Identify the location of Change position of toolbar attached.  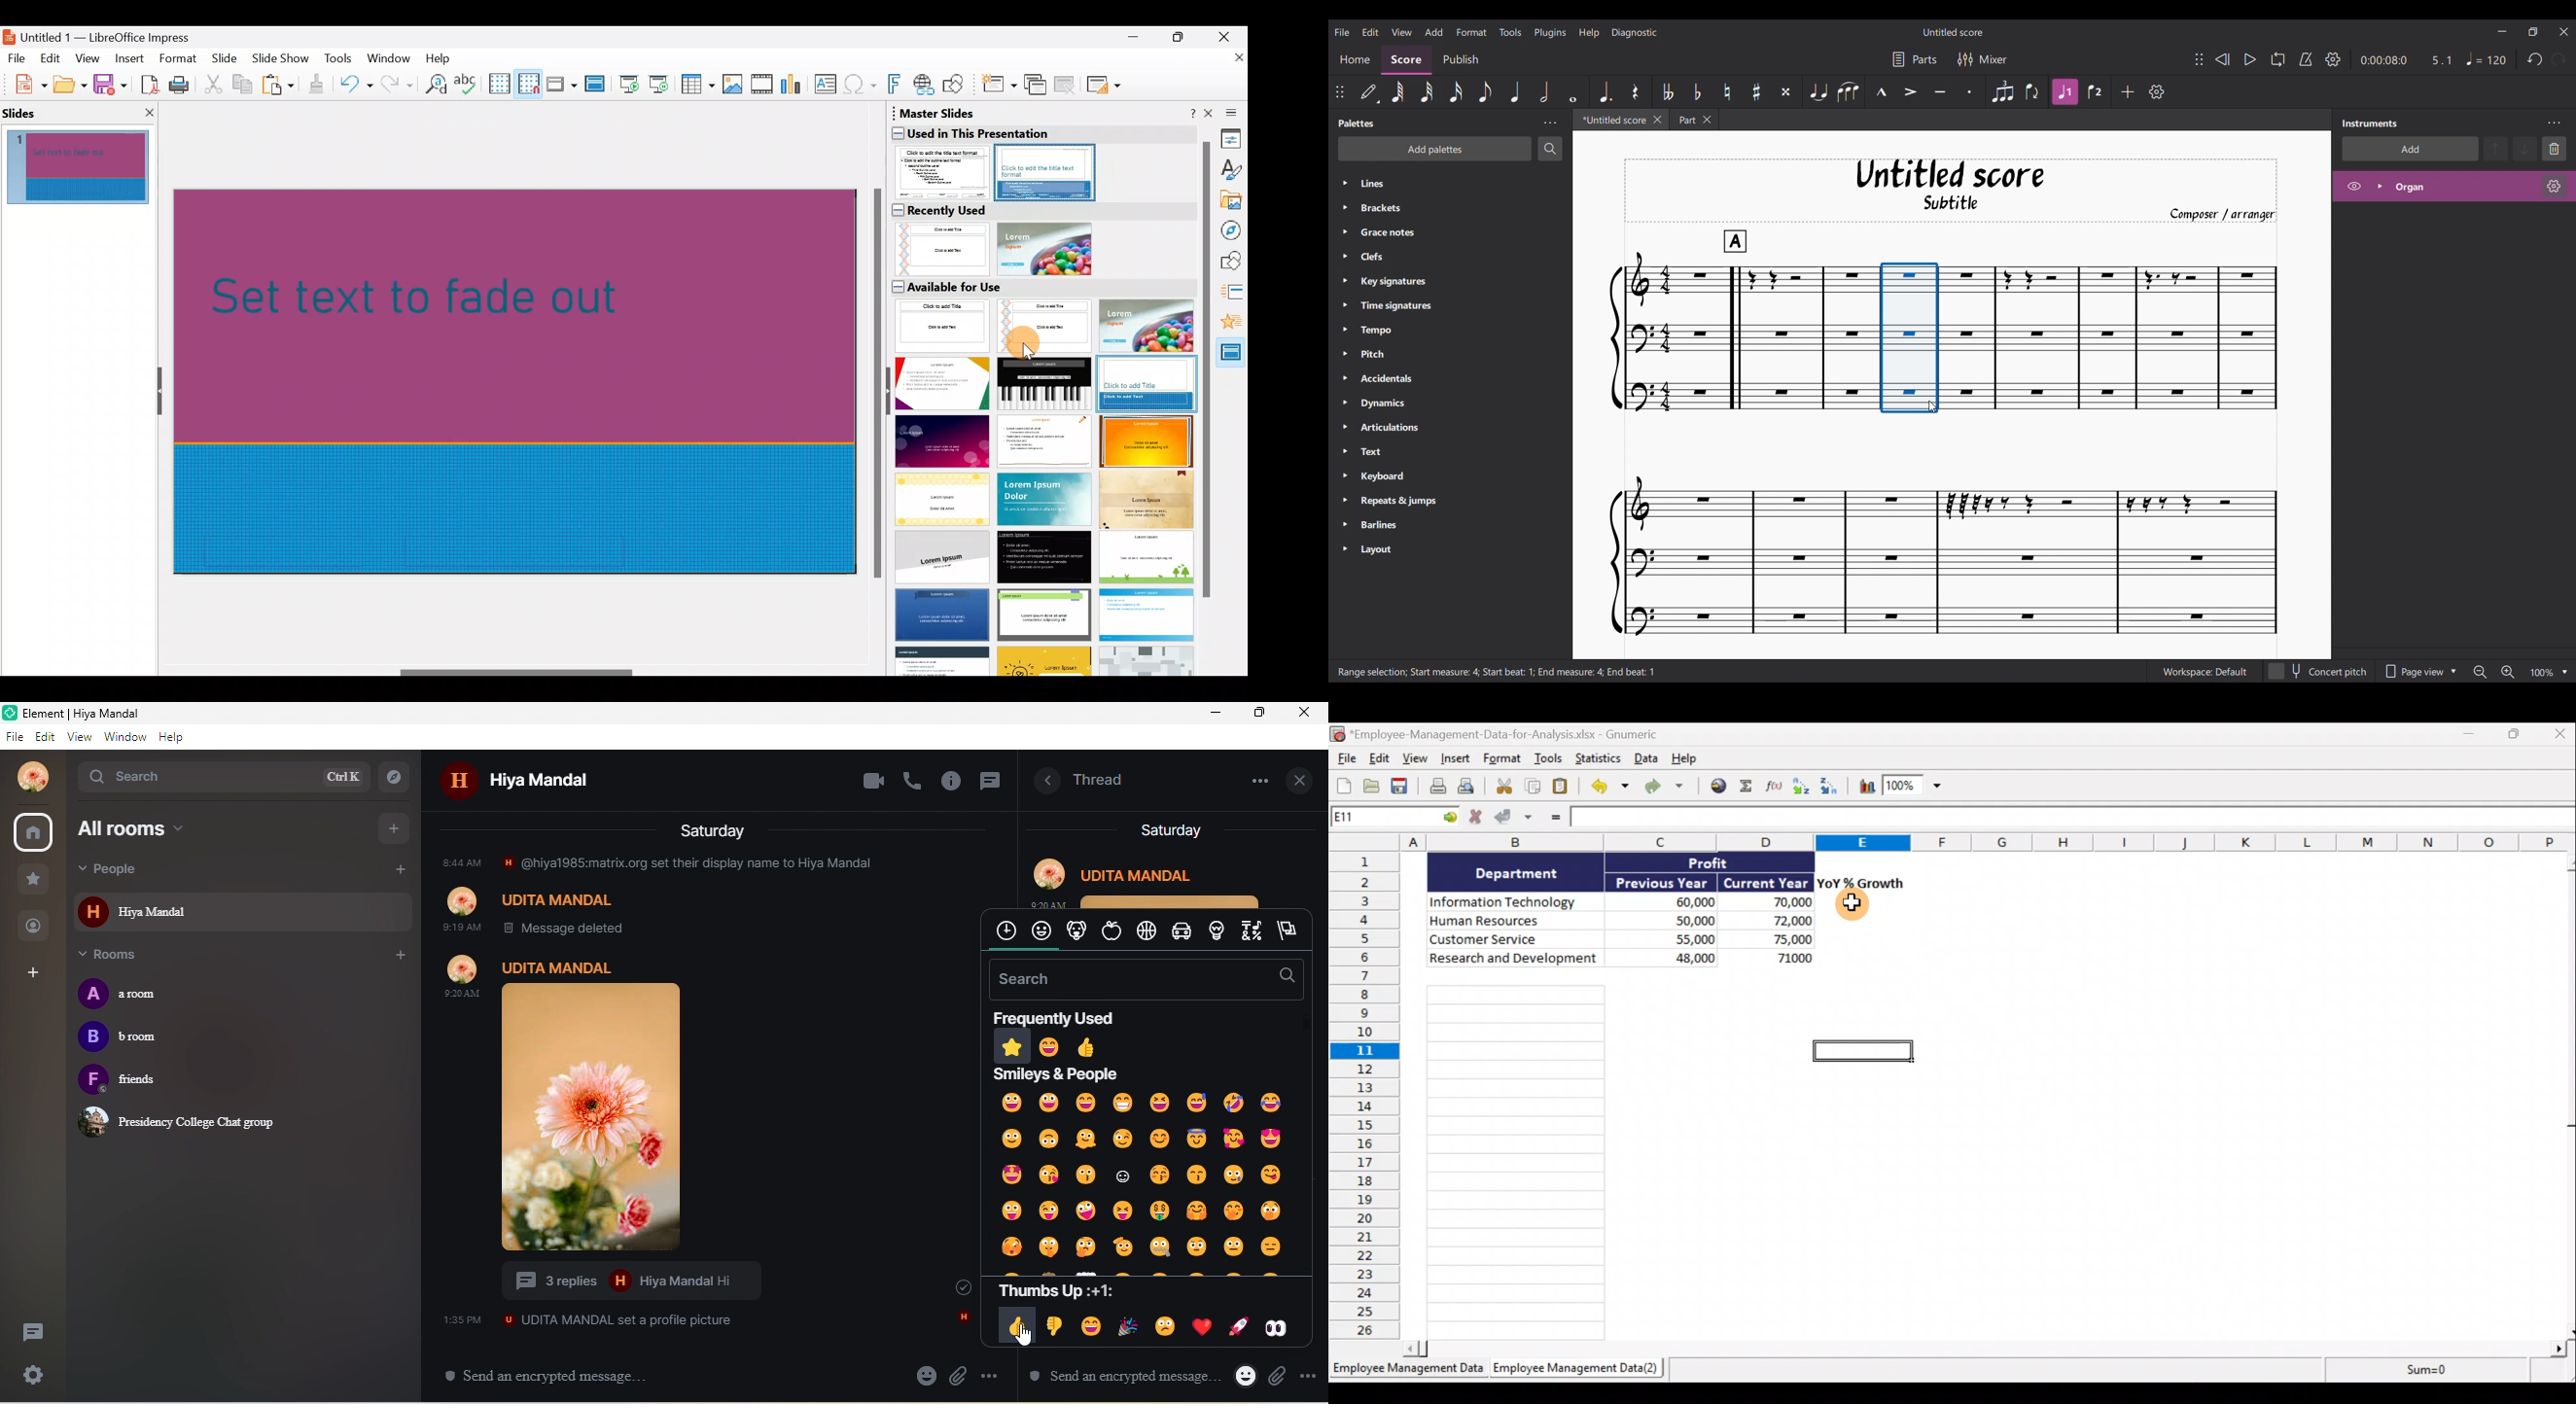
(1339, 92).